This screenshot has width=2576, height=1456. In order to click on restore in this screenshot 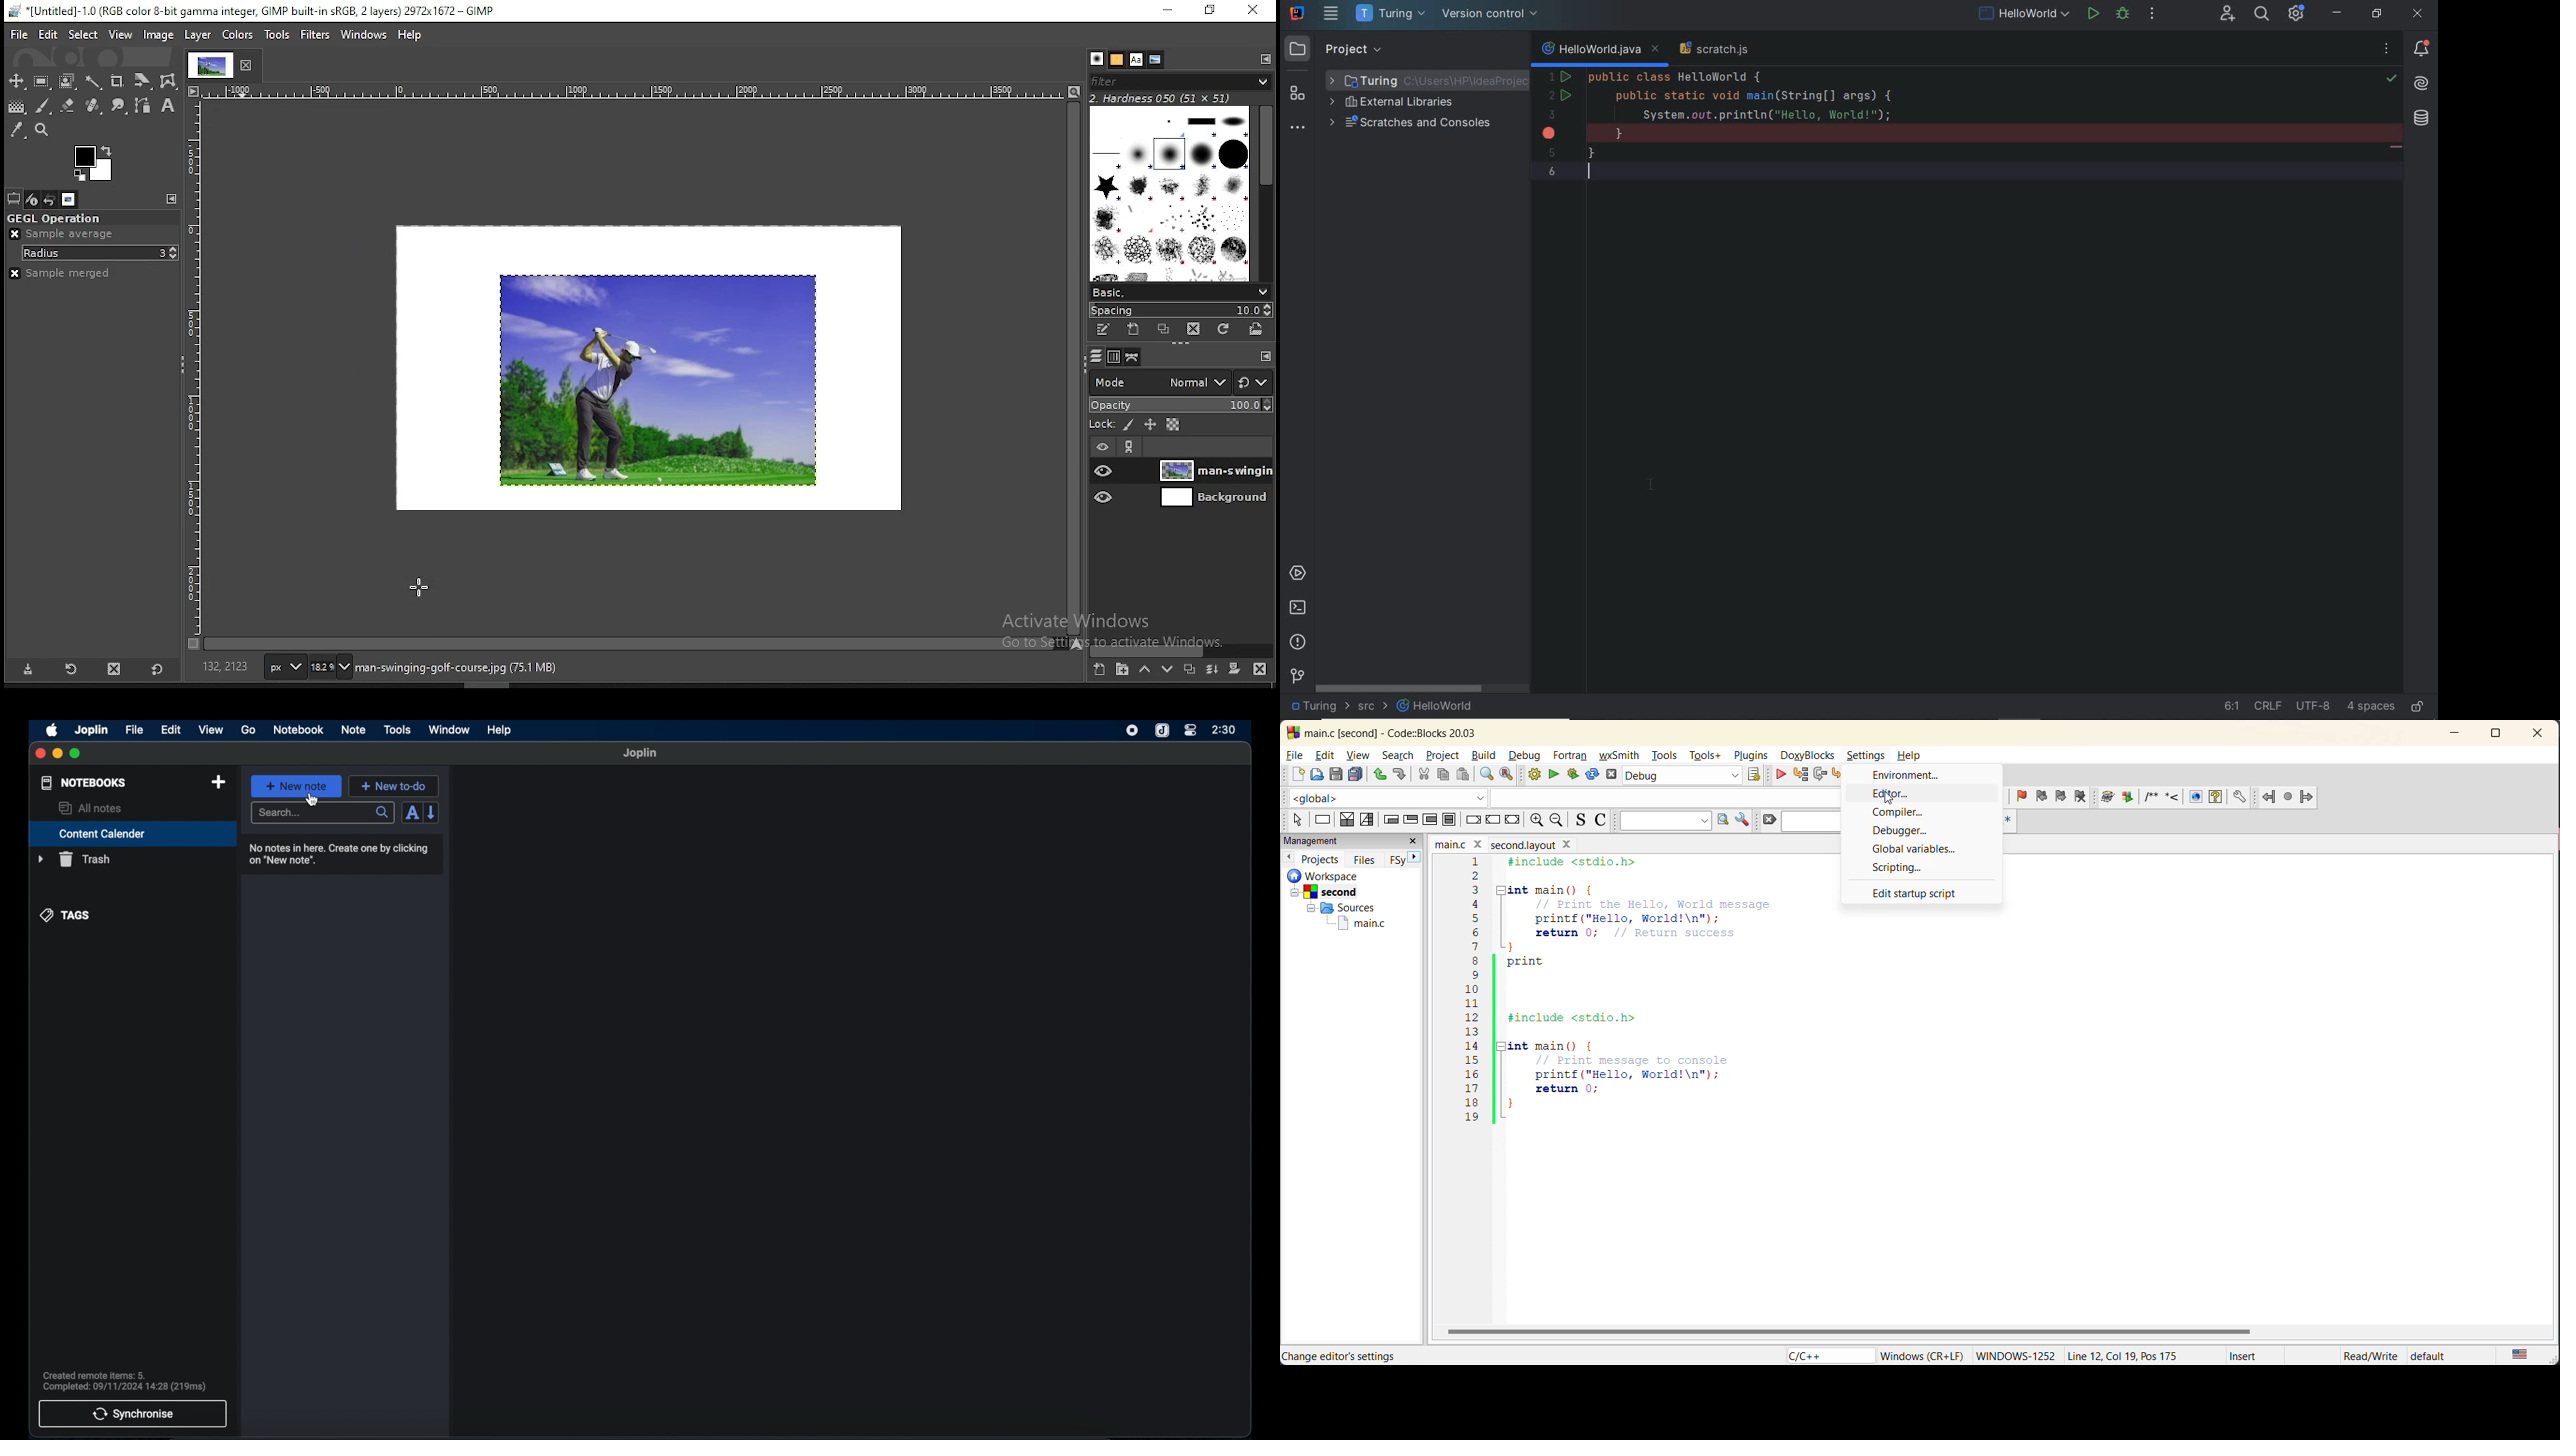, I will do `click(1212, 12)`.